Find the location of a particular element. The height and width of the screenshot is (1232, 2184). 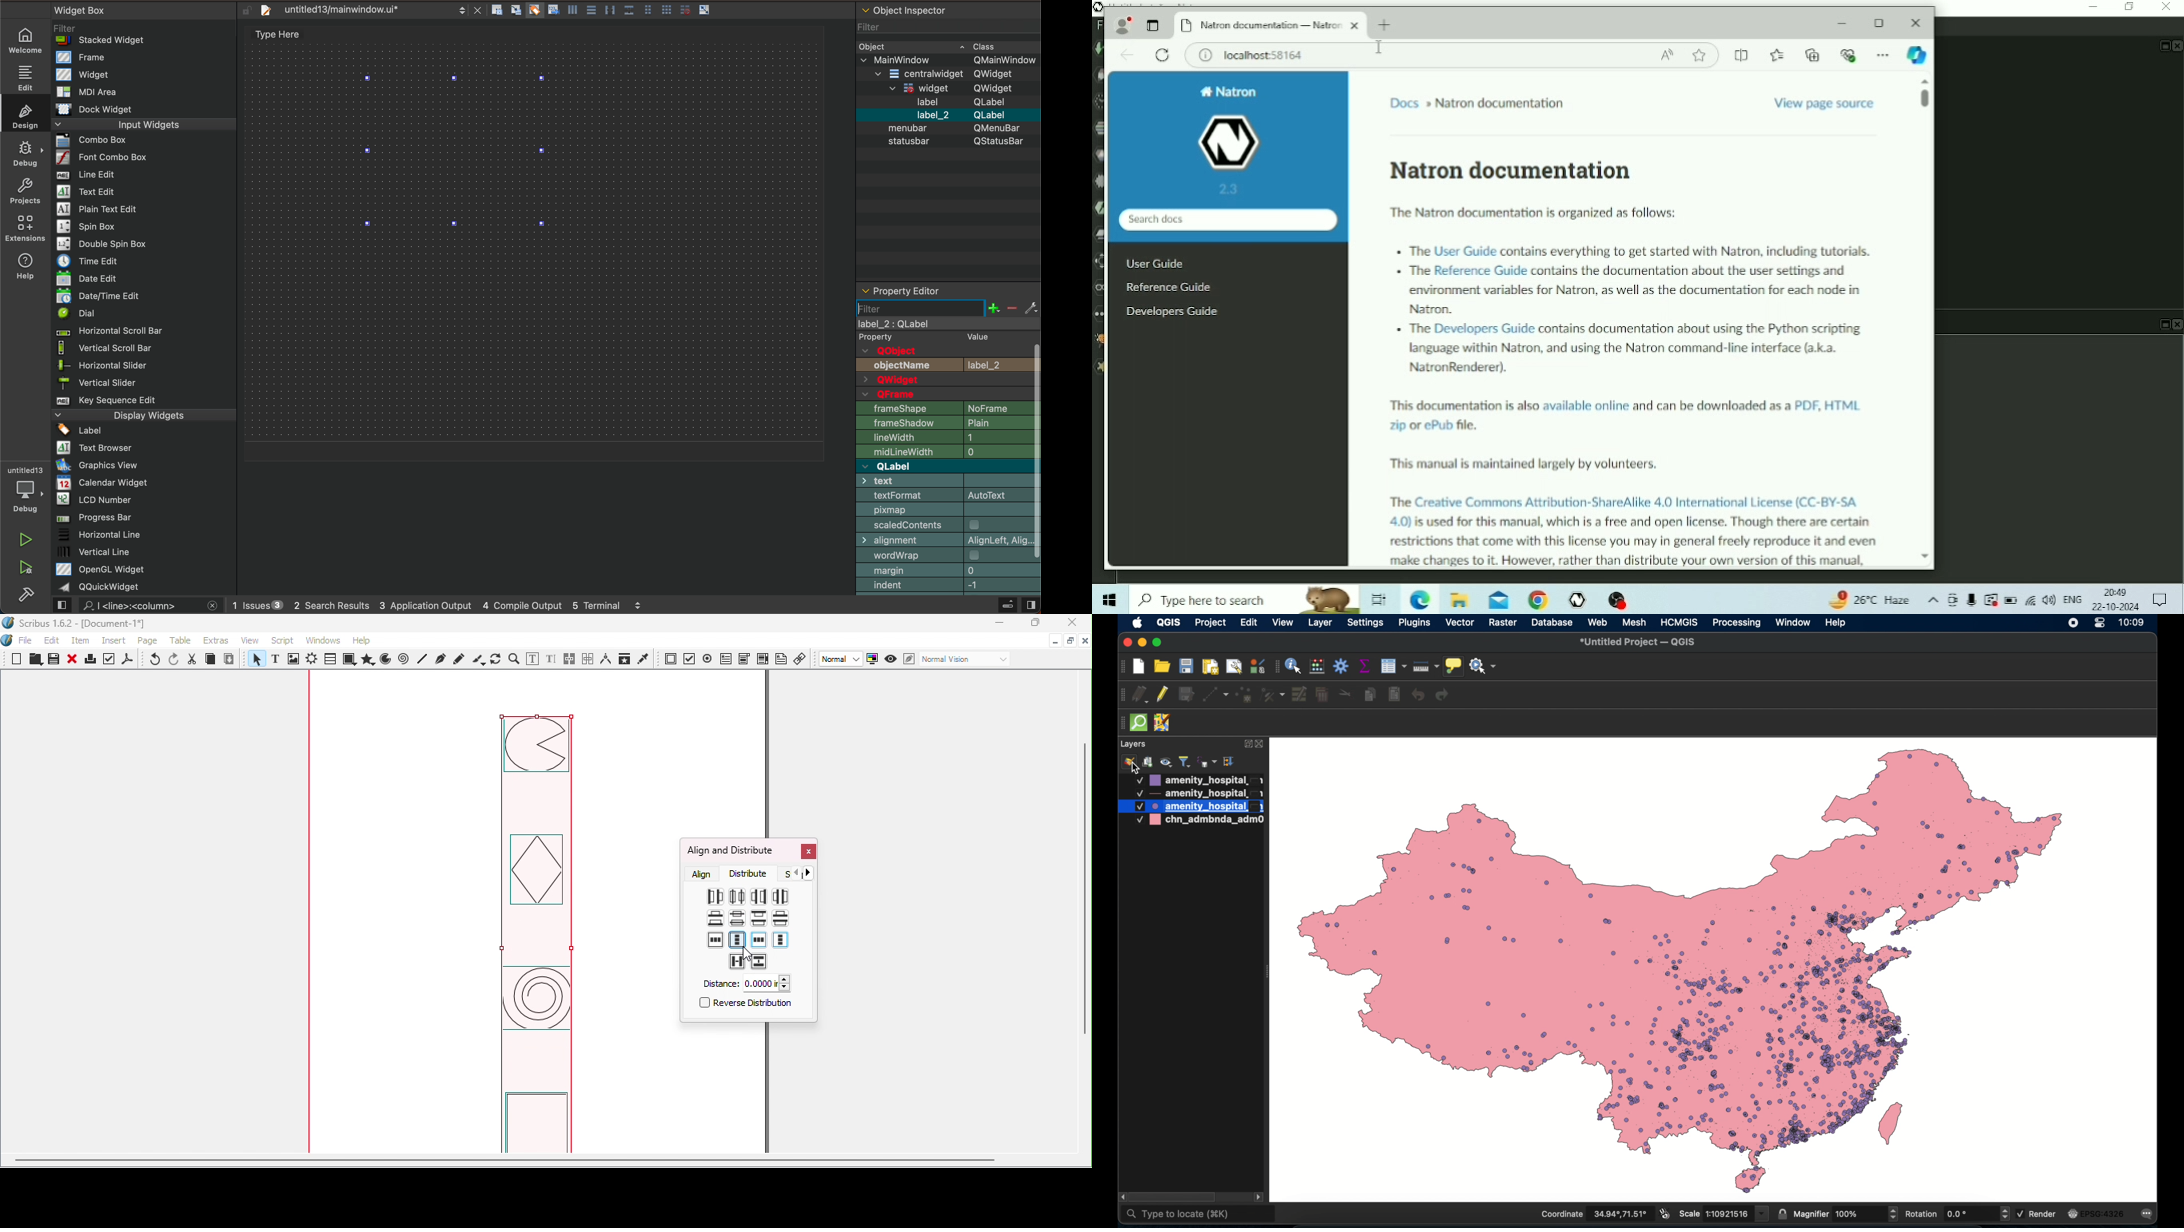

Minimize is located at coordinates (998, 624).